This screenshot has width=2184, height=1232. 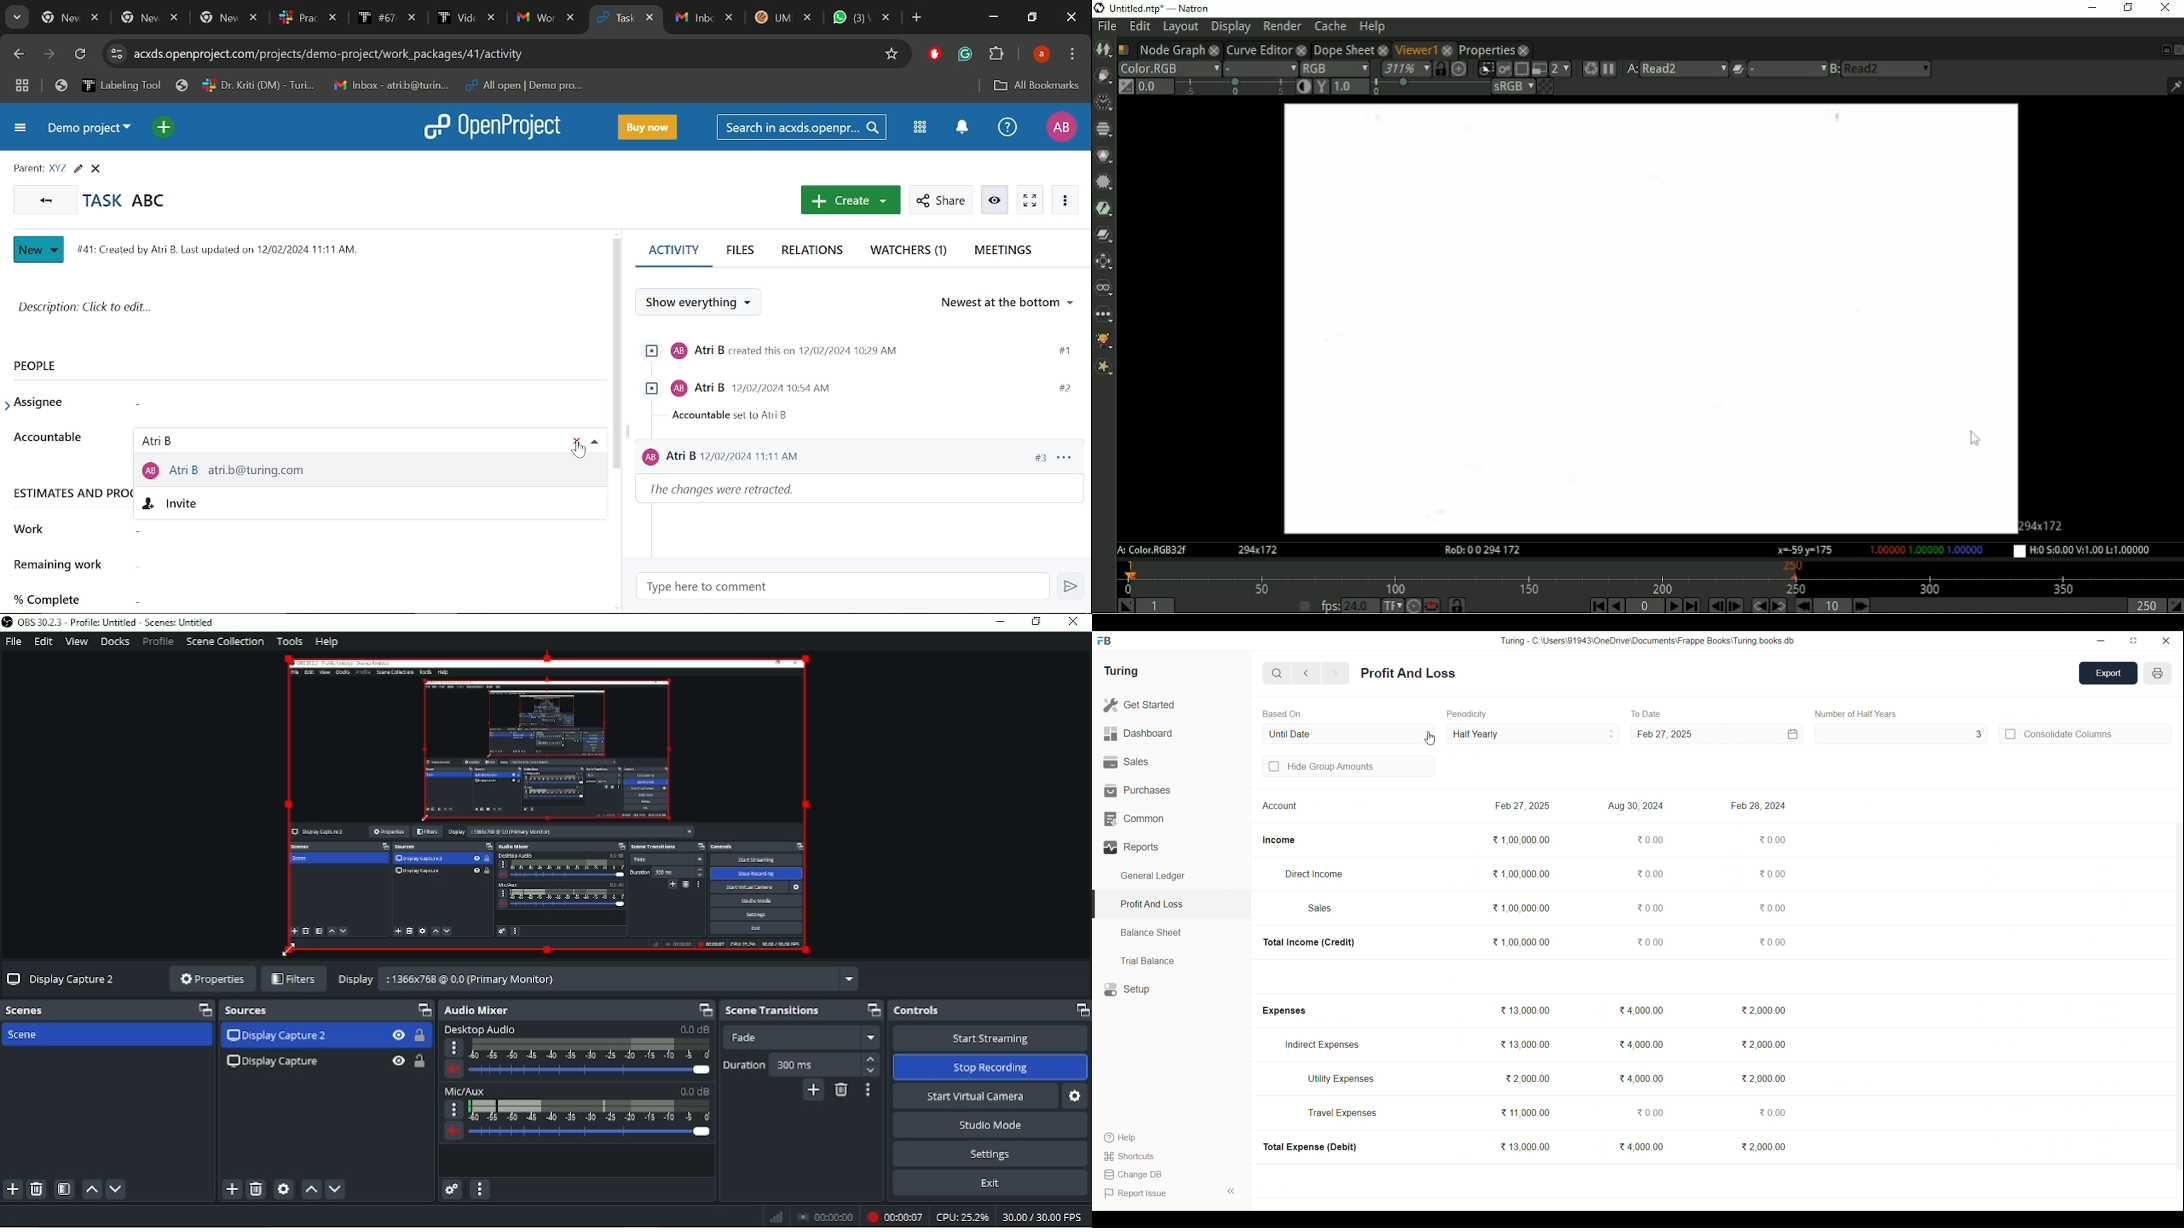 What do you see at coordinates (2085, 733) in the screenshot?
I see `Consolidate Columns` at bounding box center [2085, 733].